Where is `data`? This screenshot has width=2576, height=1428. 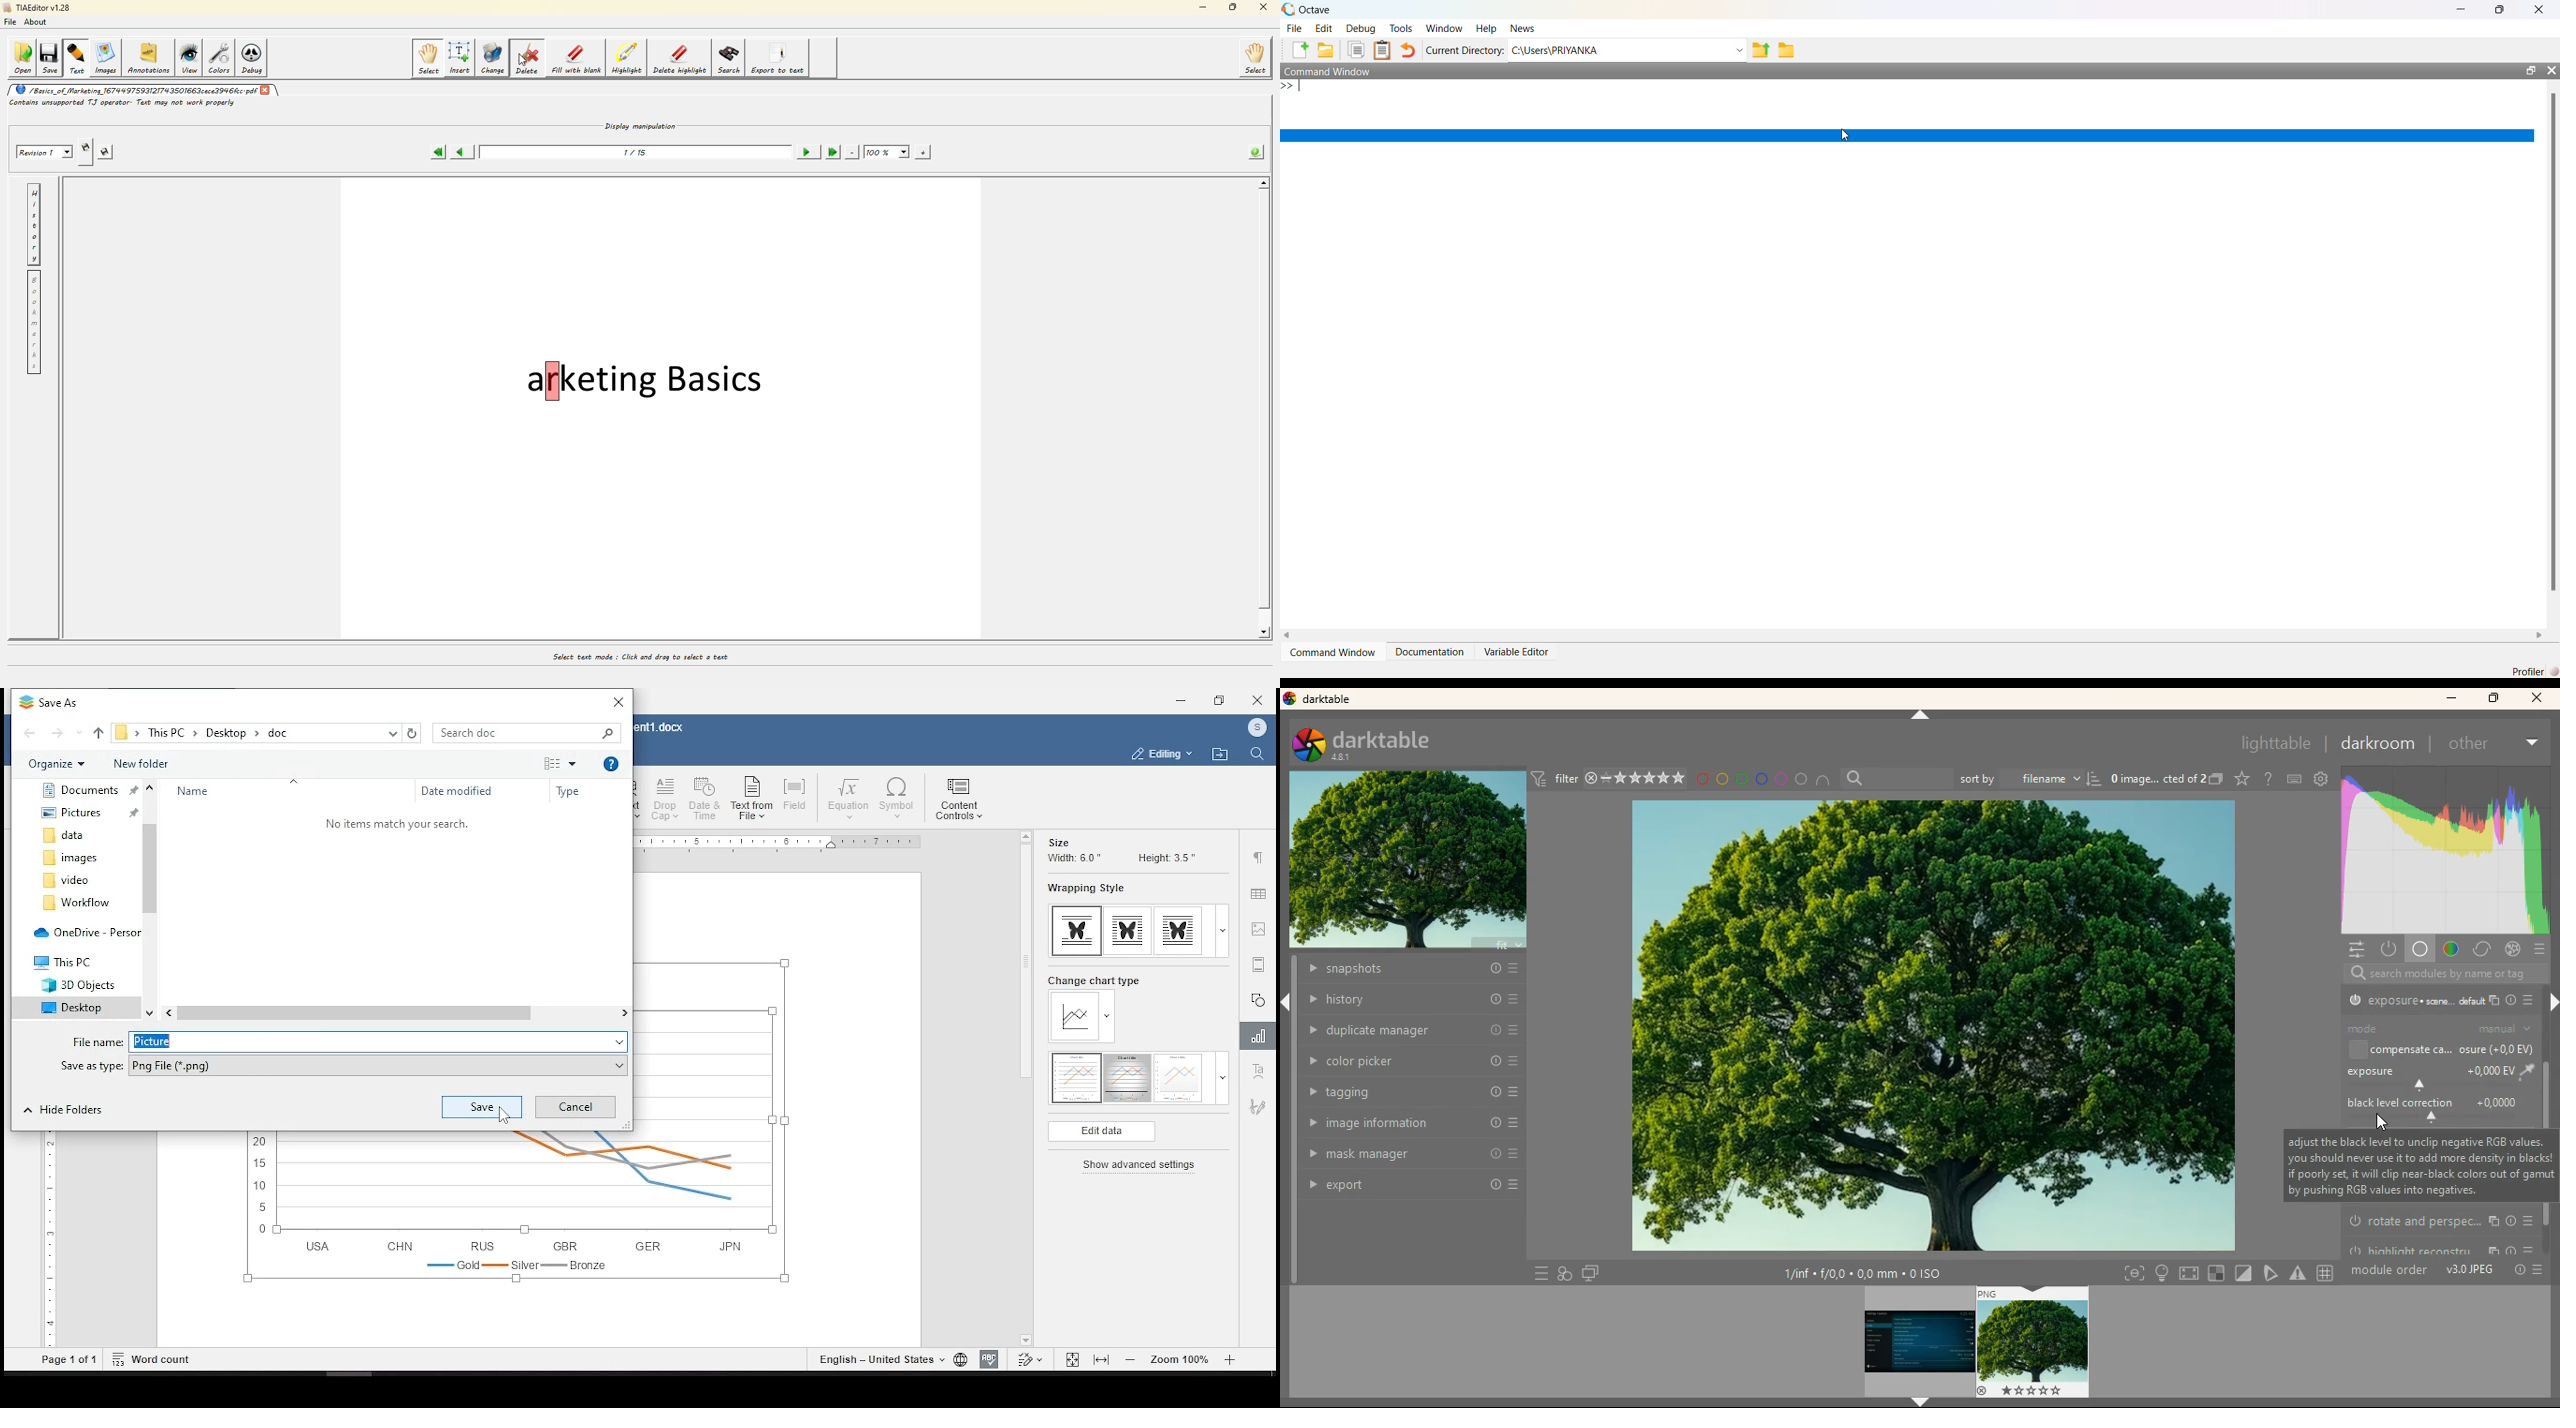 data is located at coordinates (85, 836).